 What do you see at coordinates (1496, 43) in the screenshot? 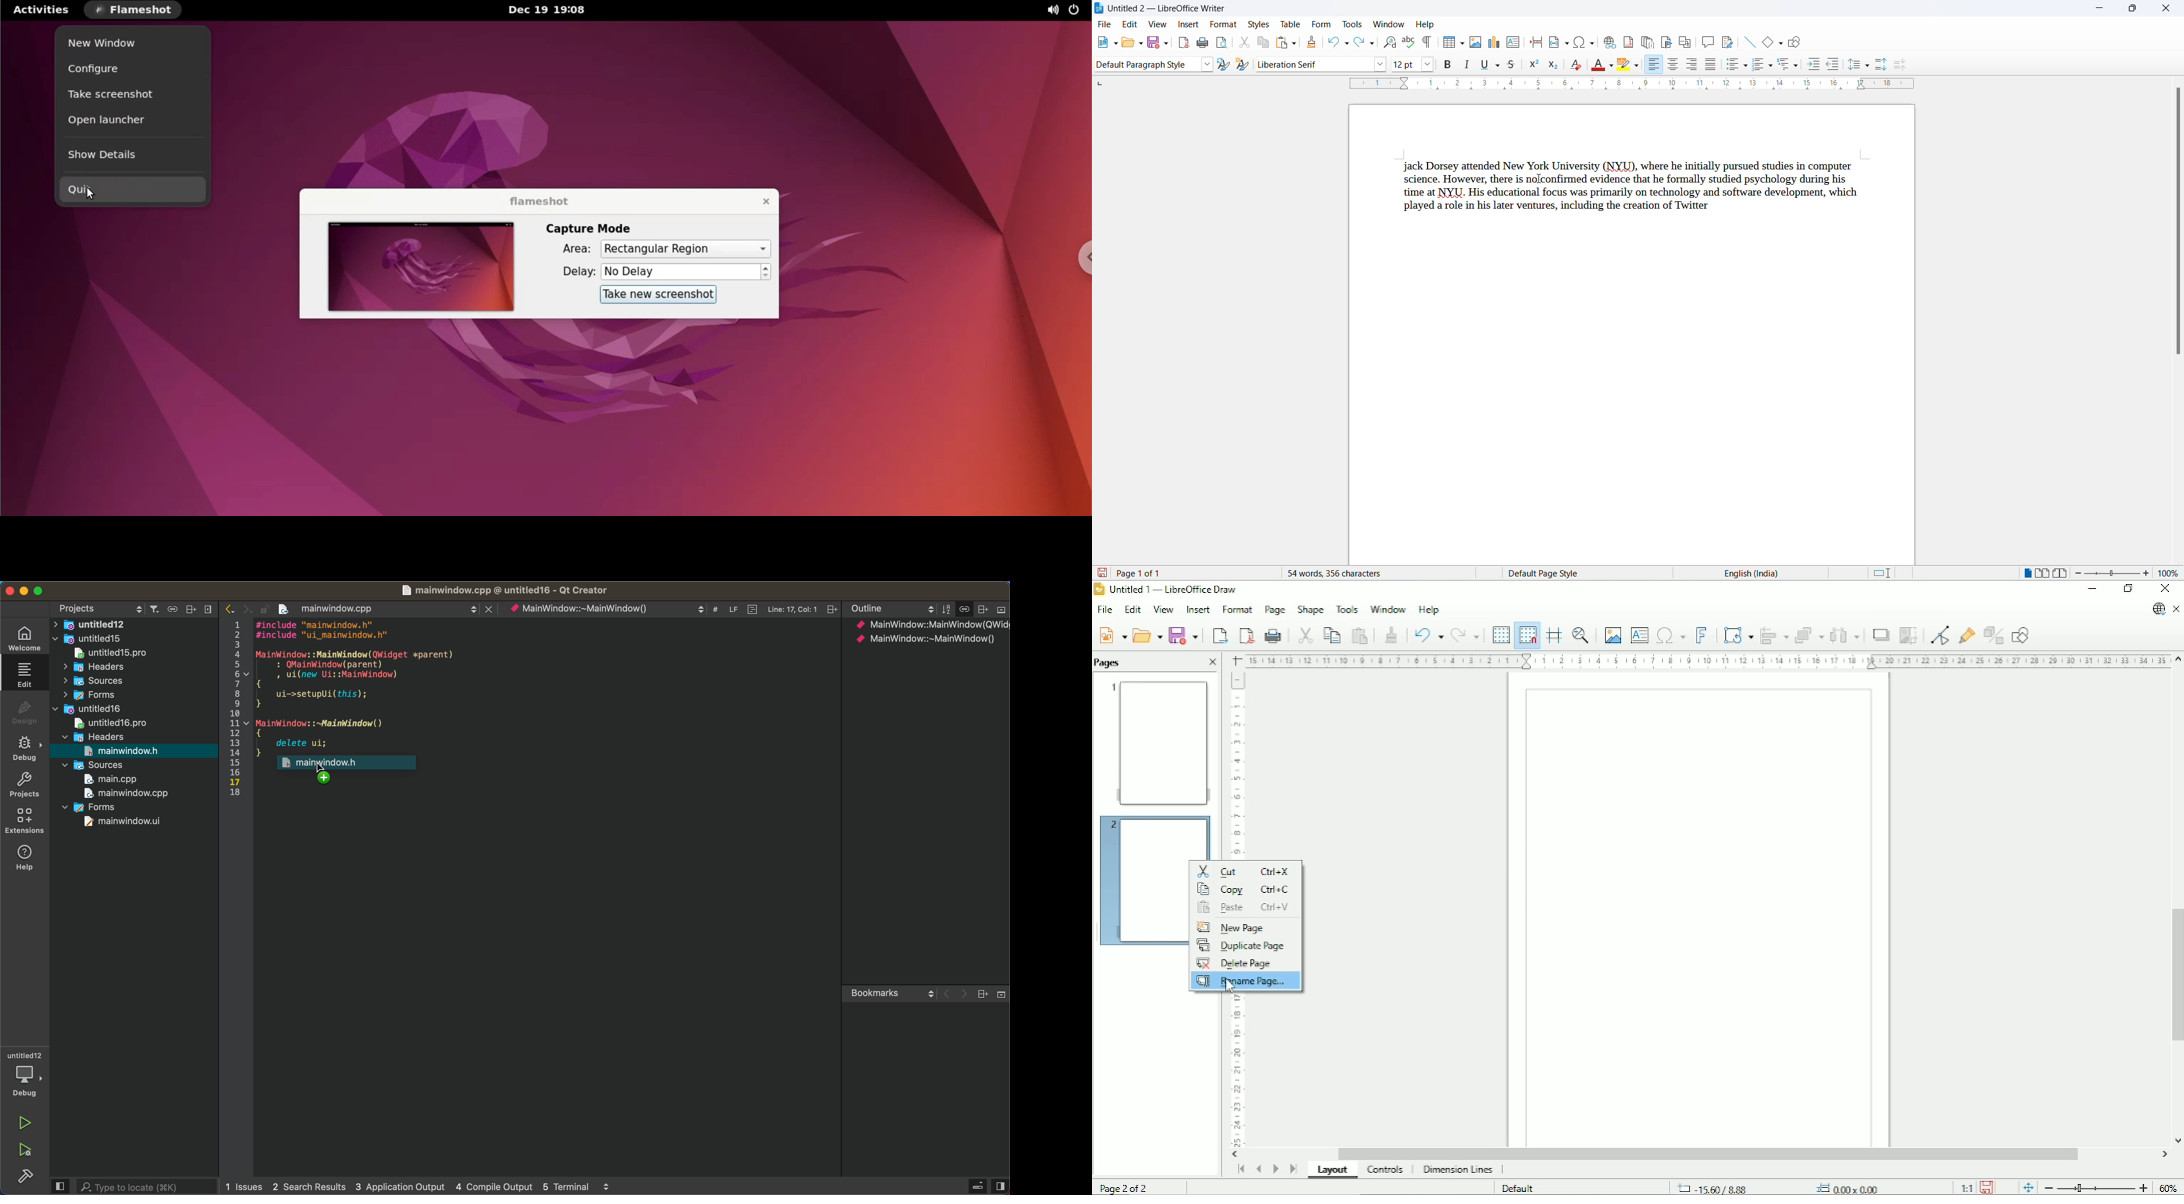
I see `insert chart` at bounding box center [1496, 43].